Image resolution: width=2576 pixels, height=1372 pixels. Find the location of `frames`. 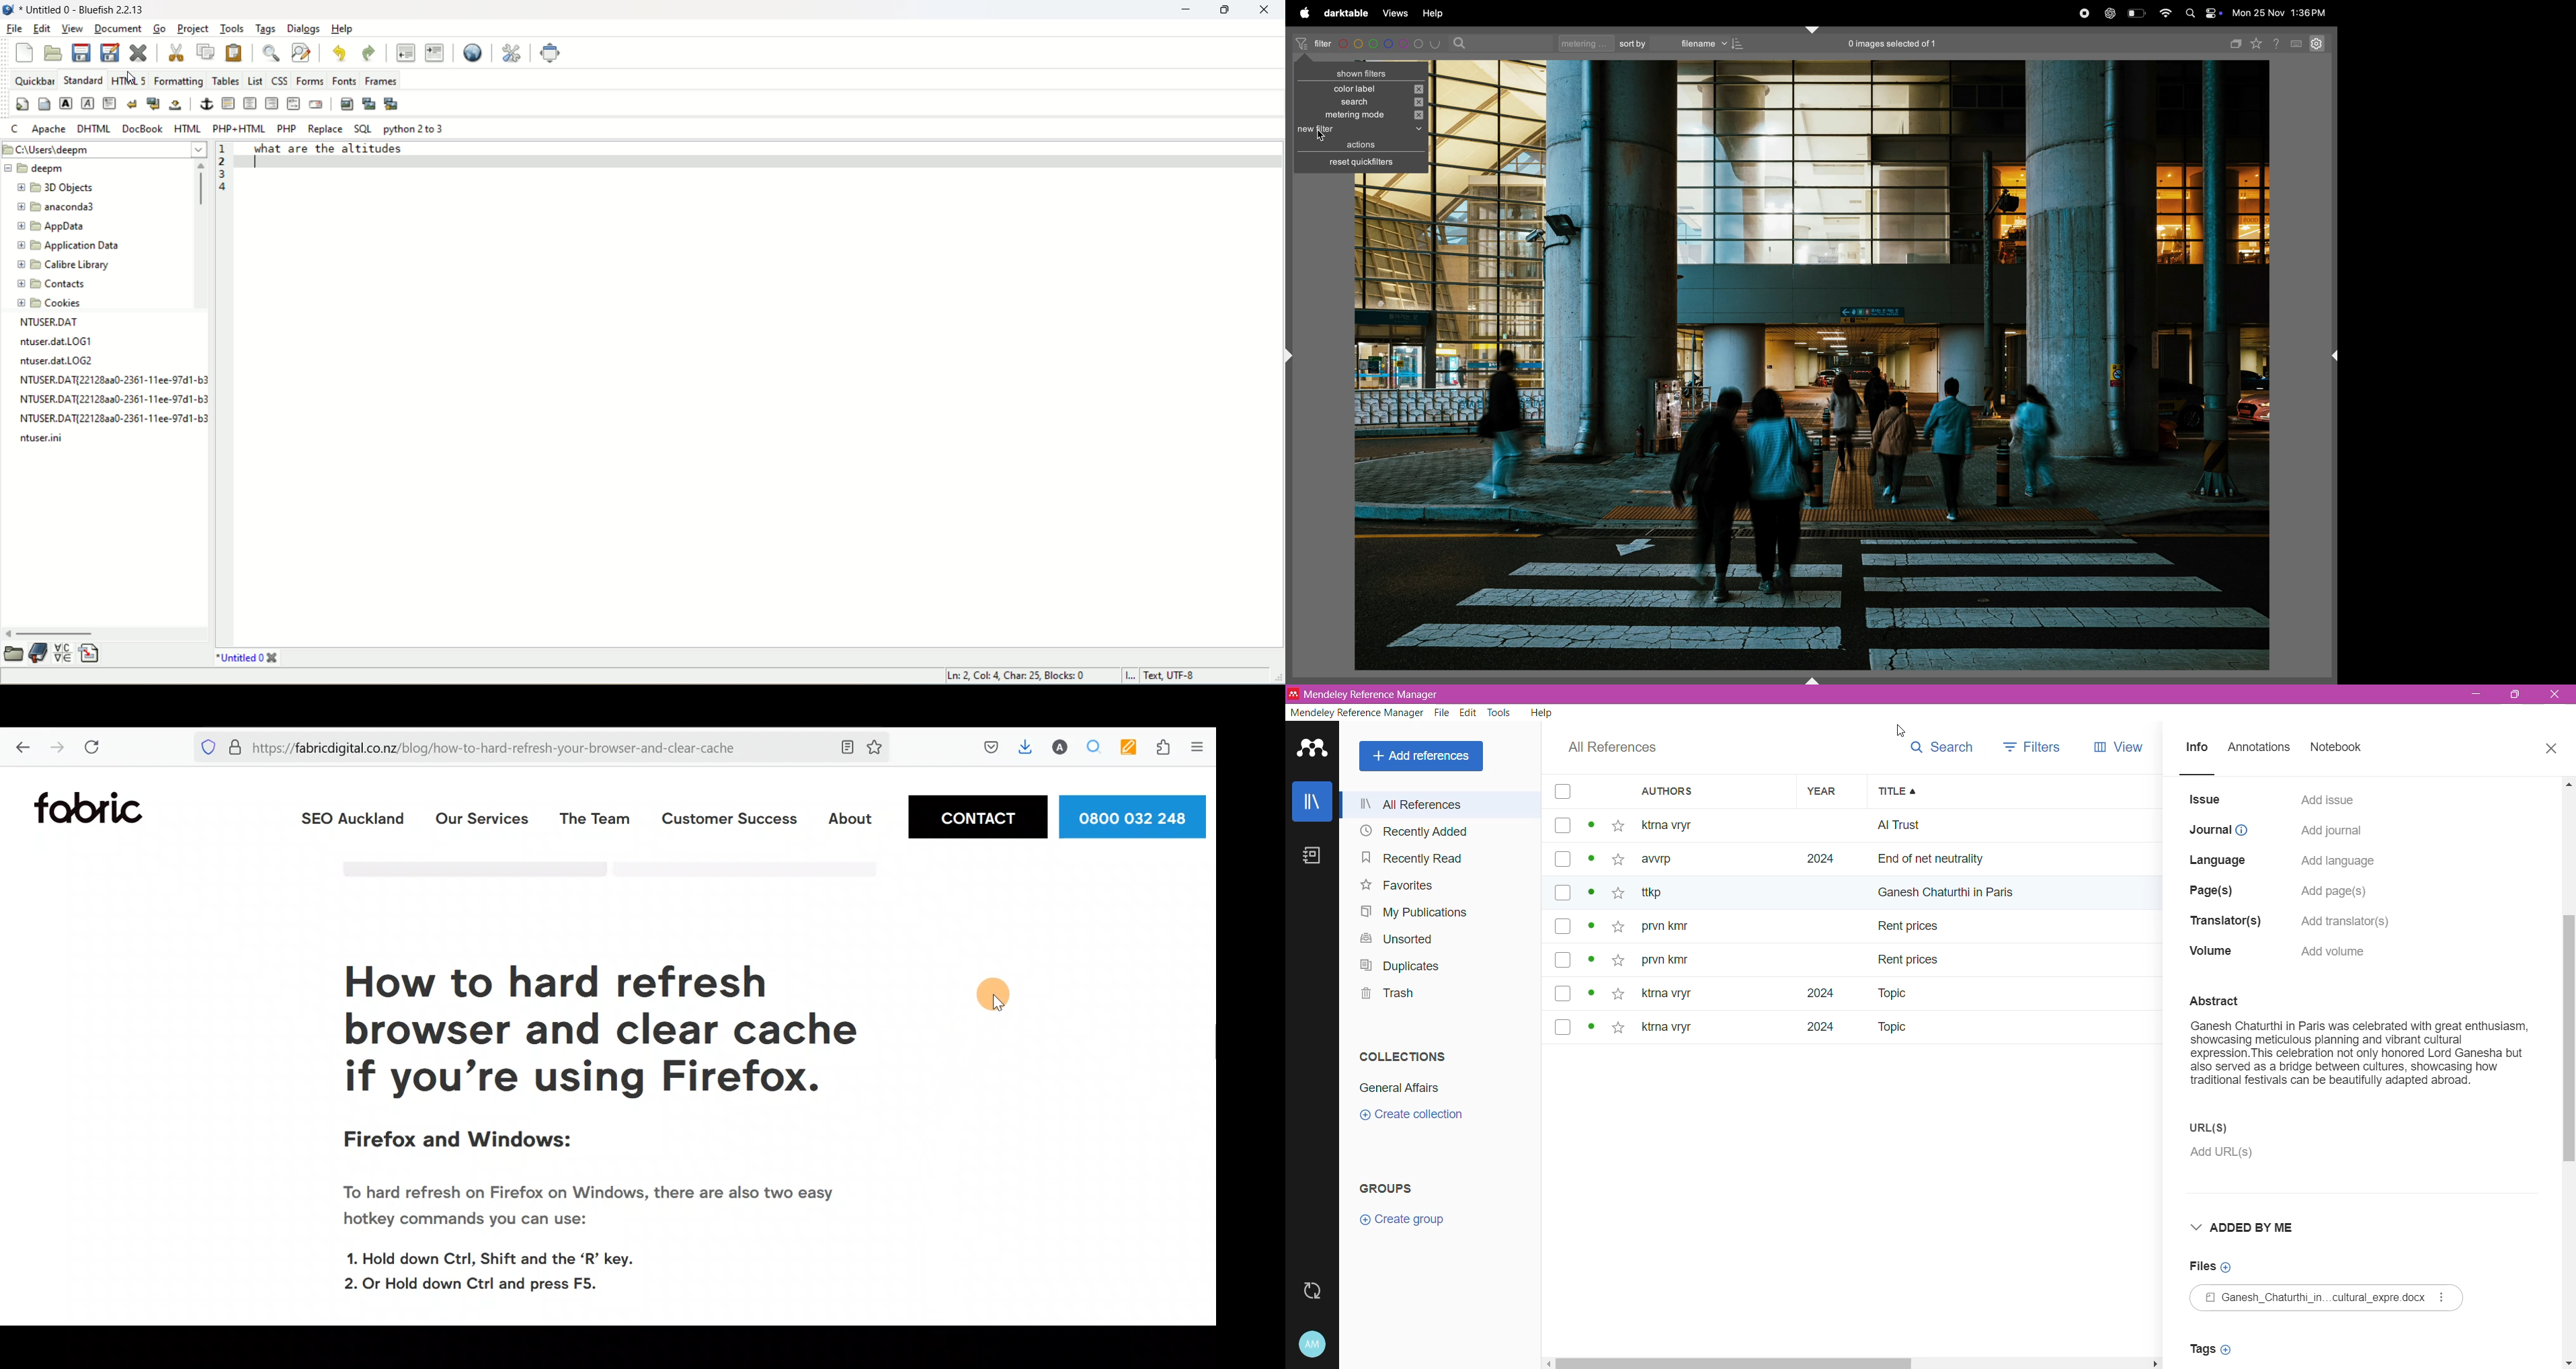

frames is located at coordinates (381, 80).